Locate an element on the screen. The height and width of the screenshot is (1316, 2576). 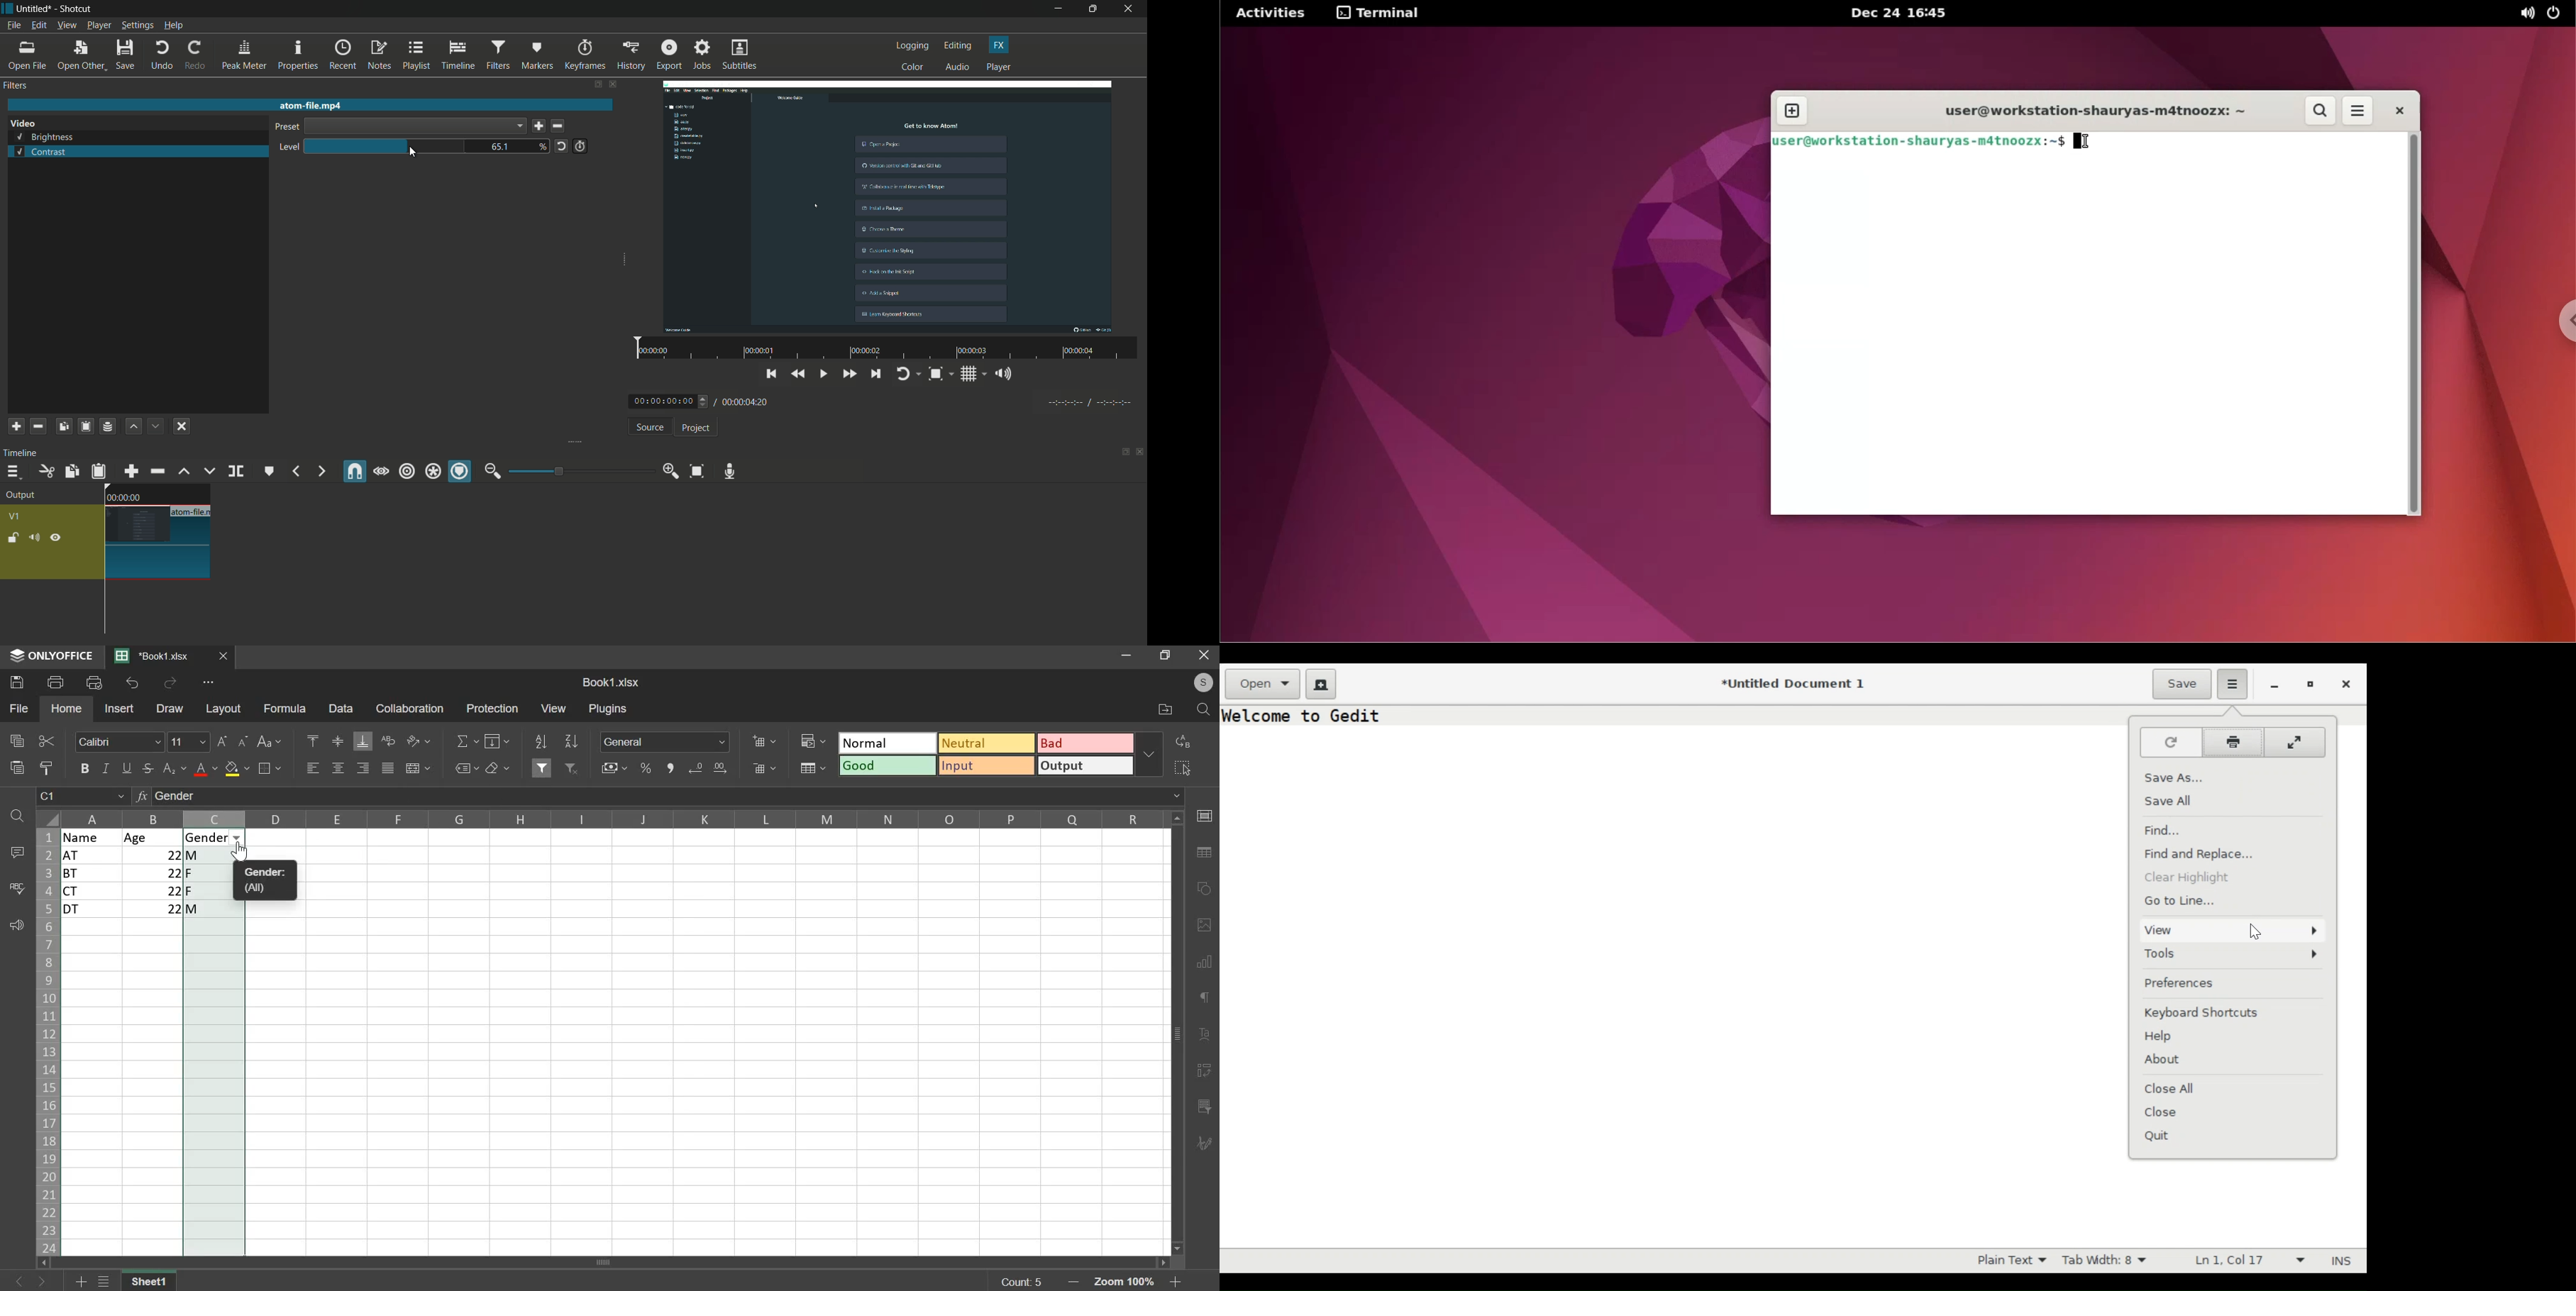
count: 5 is located at coordinates (1020, 1281).